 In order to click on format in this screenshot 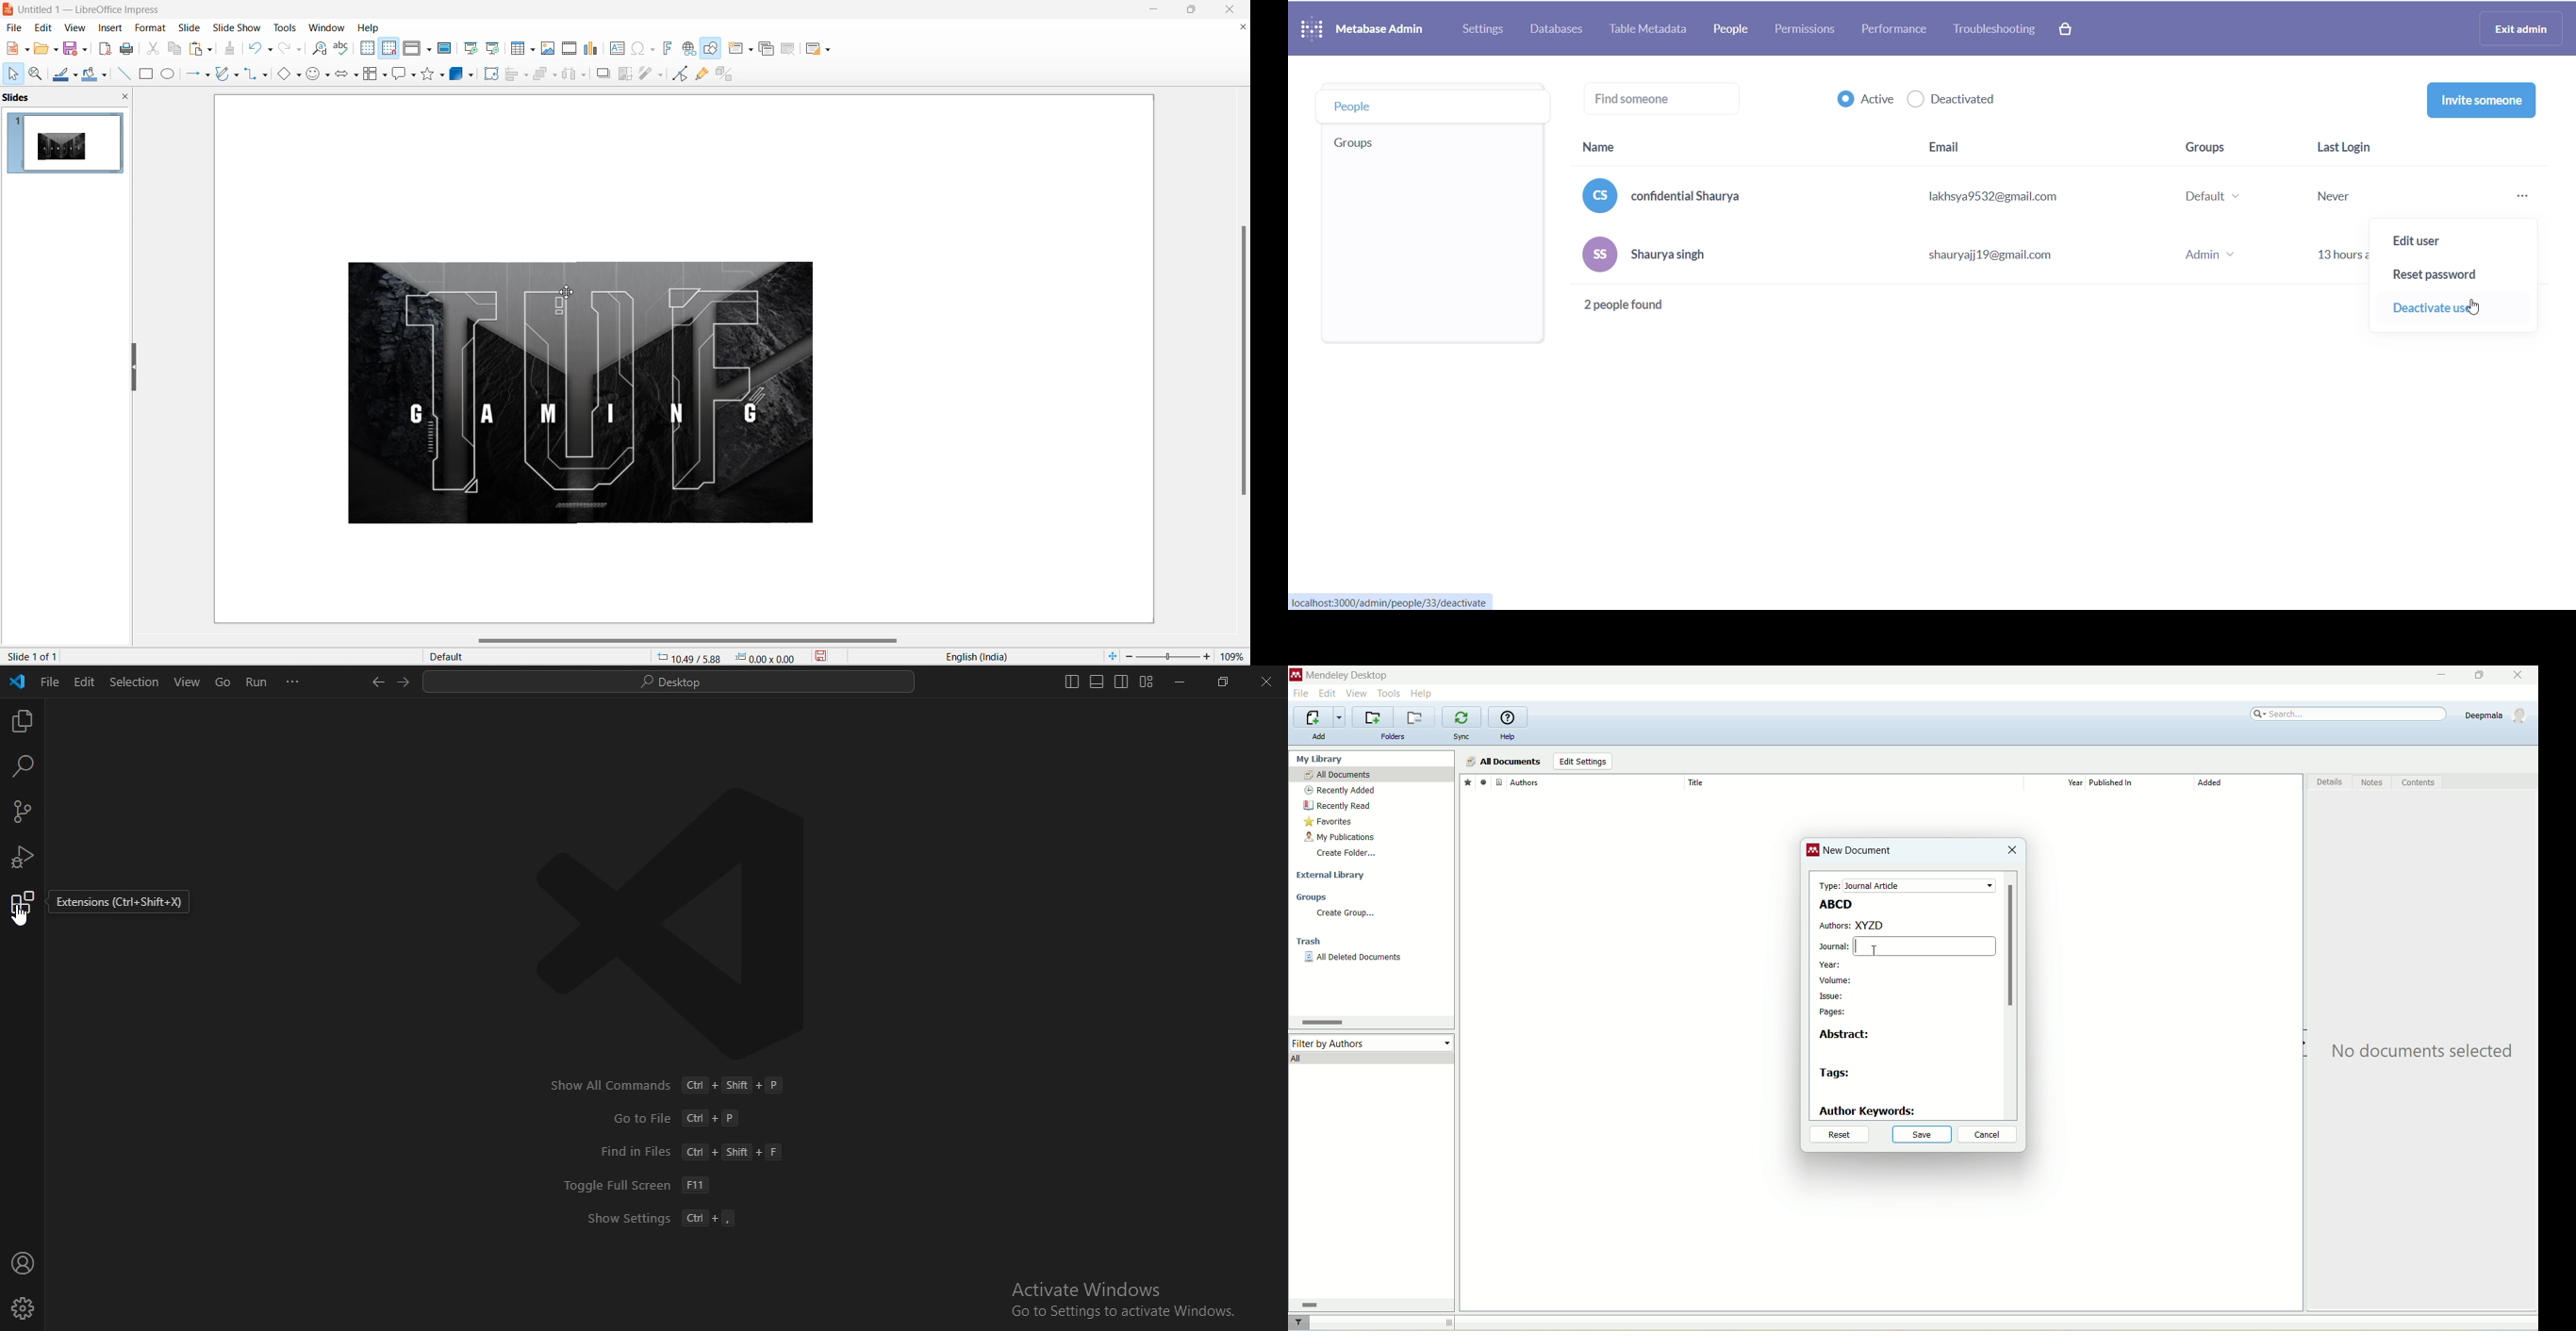, I will do `click(148, 29)`.